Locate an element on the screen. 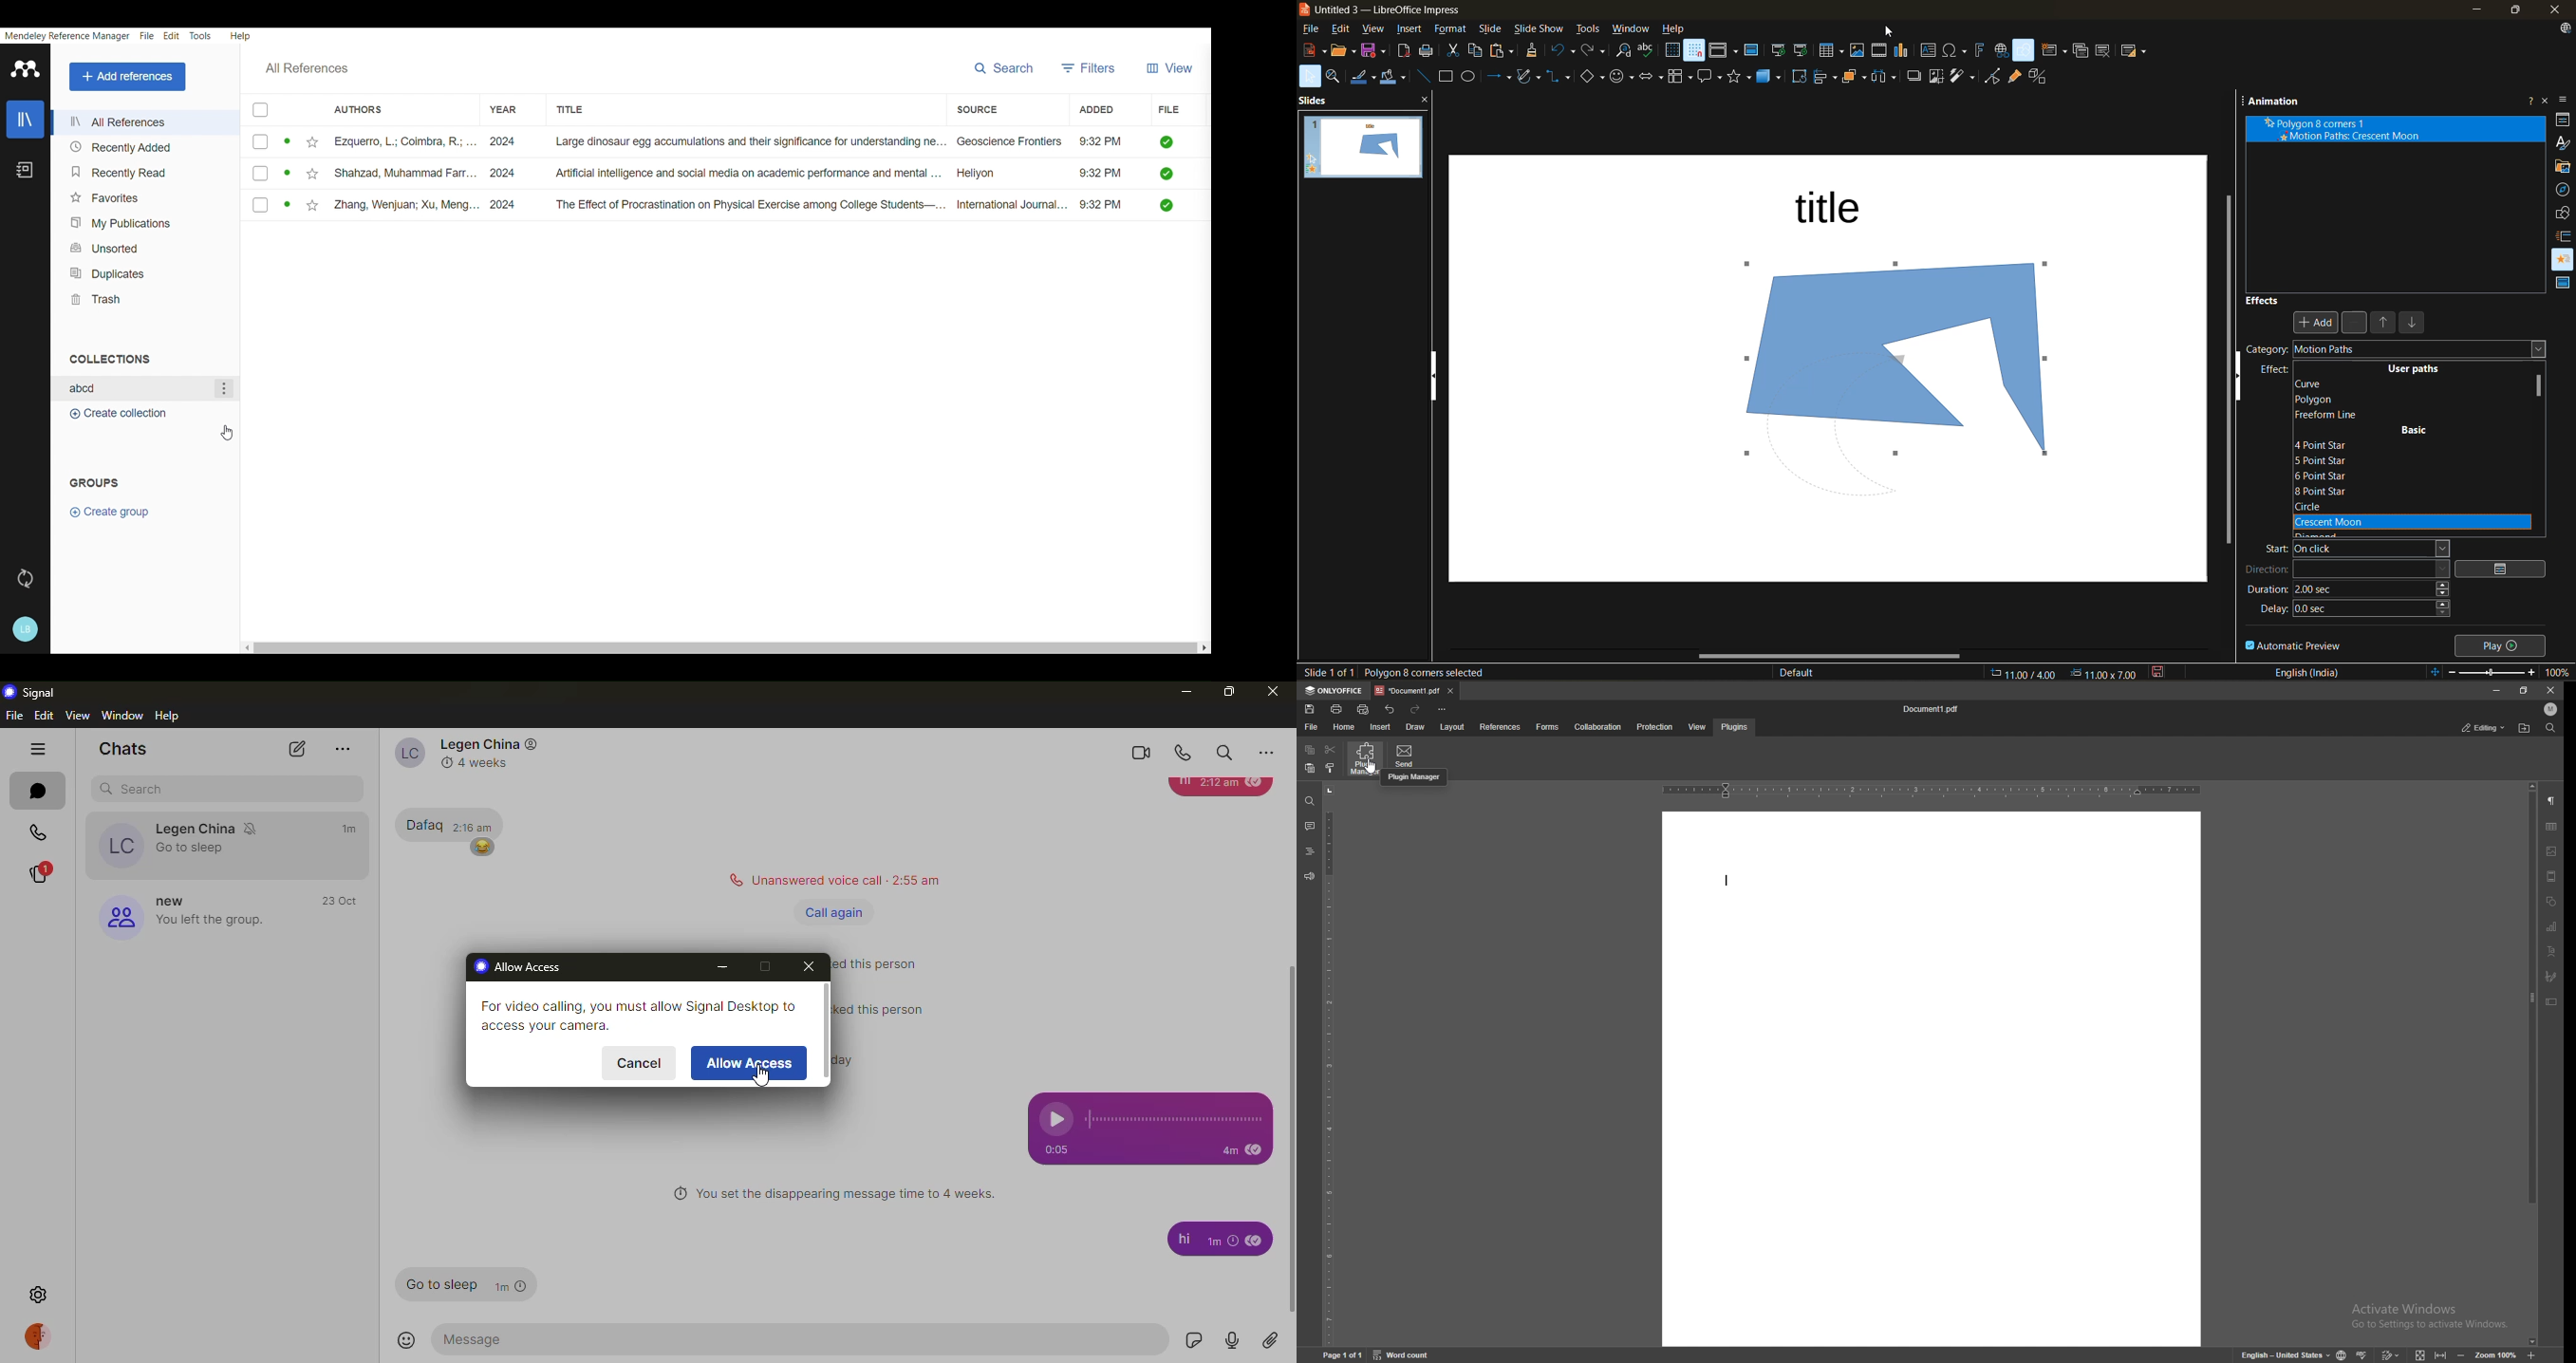 The height and width of the screenshot is (1372, 2576). navigator is located at coordinates (2566, 190).